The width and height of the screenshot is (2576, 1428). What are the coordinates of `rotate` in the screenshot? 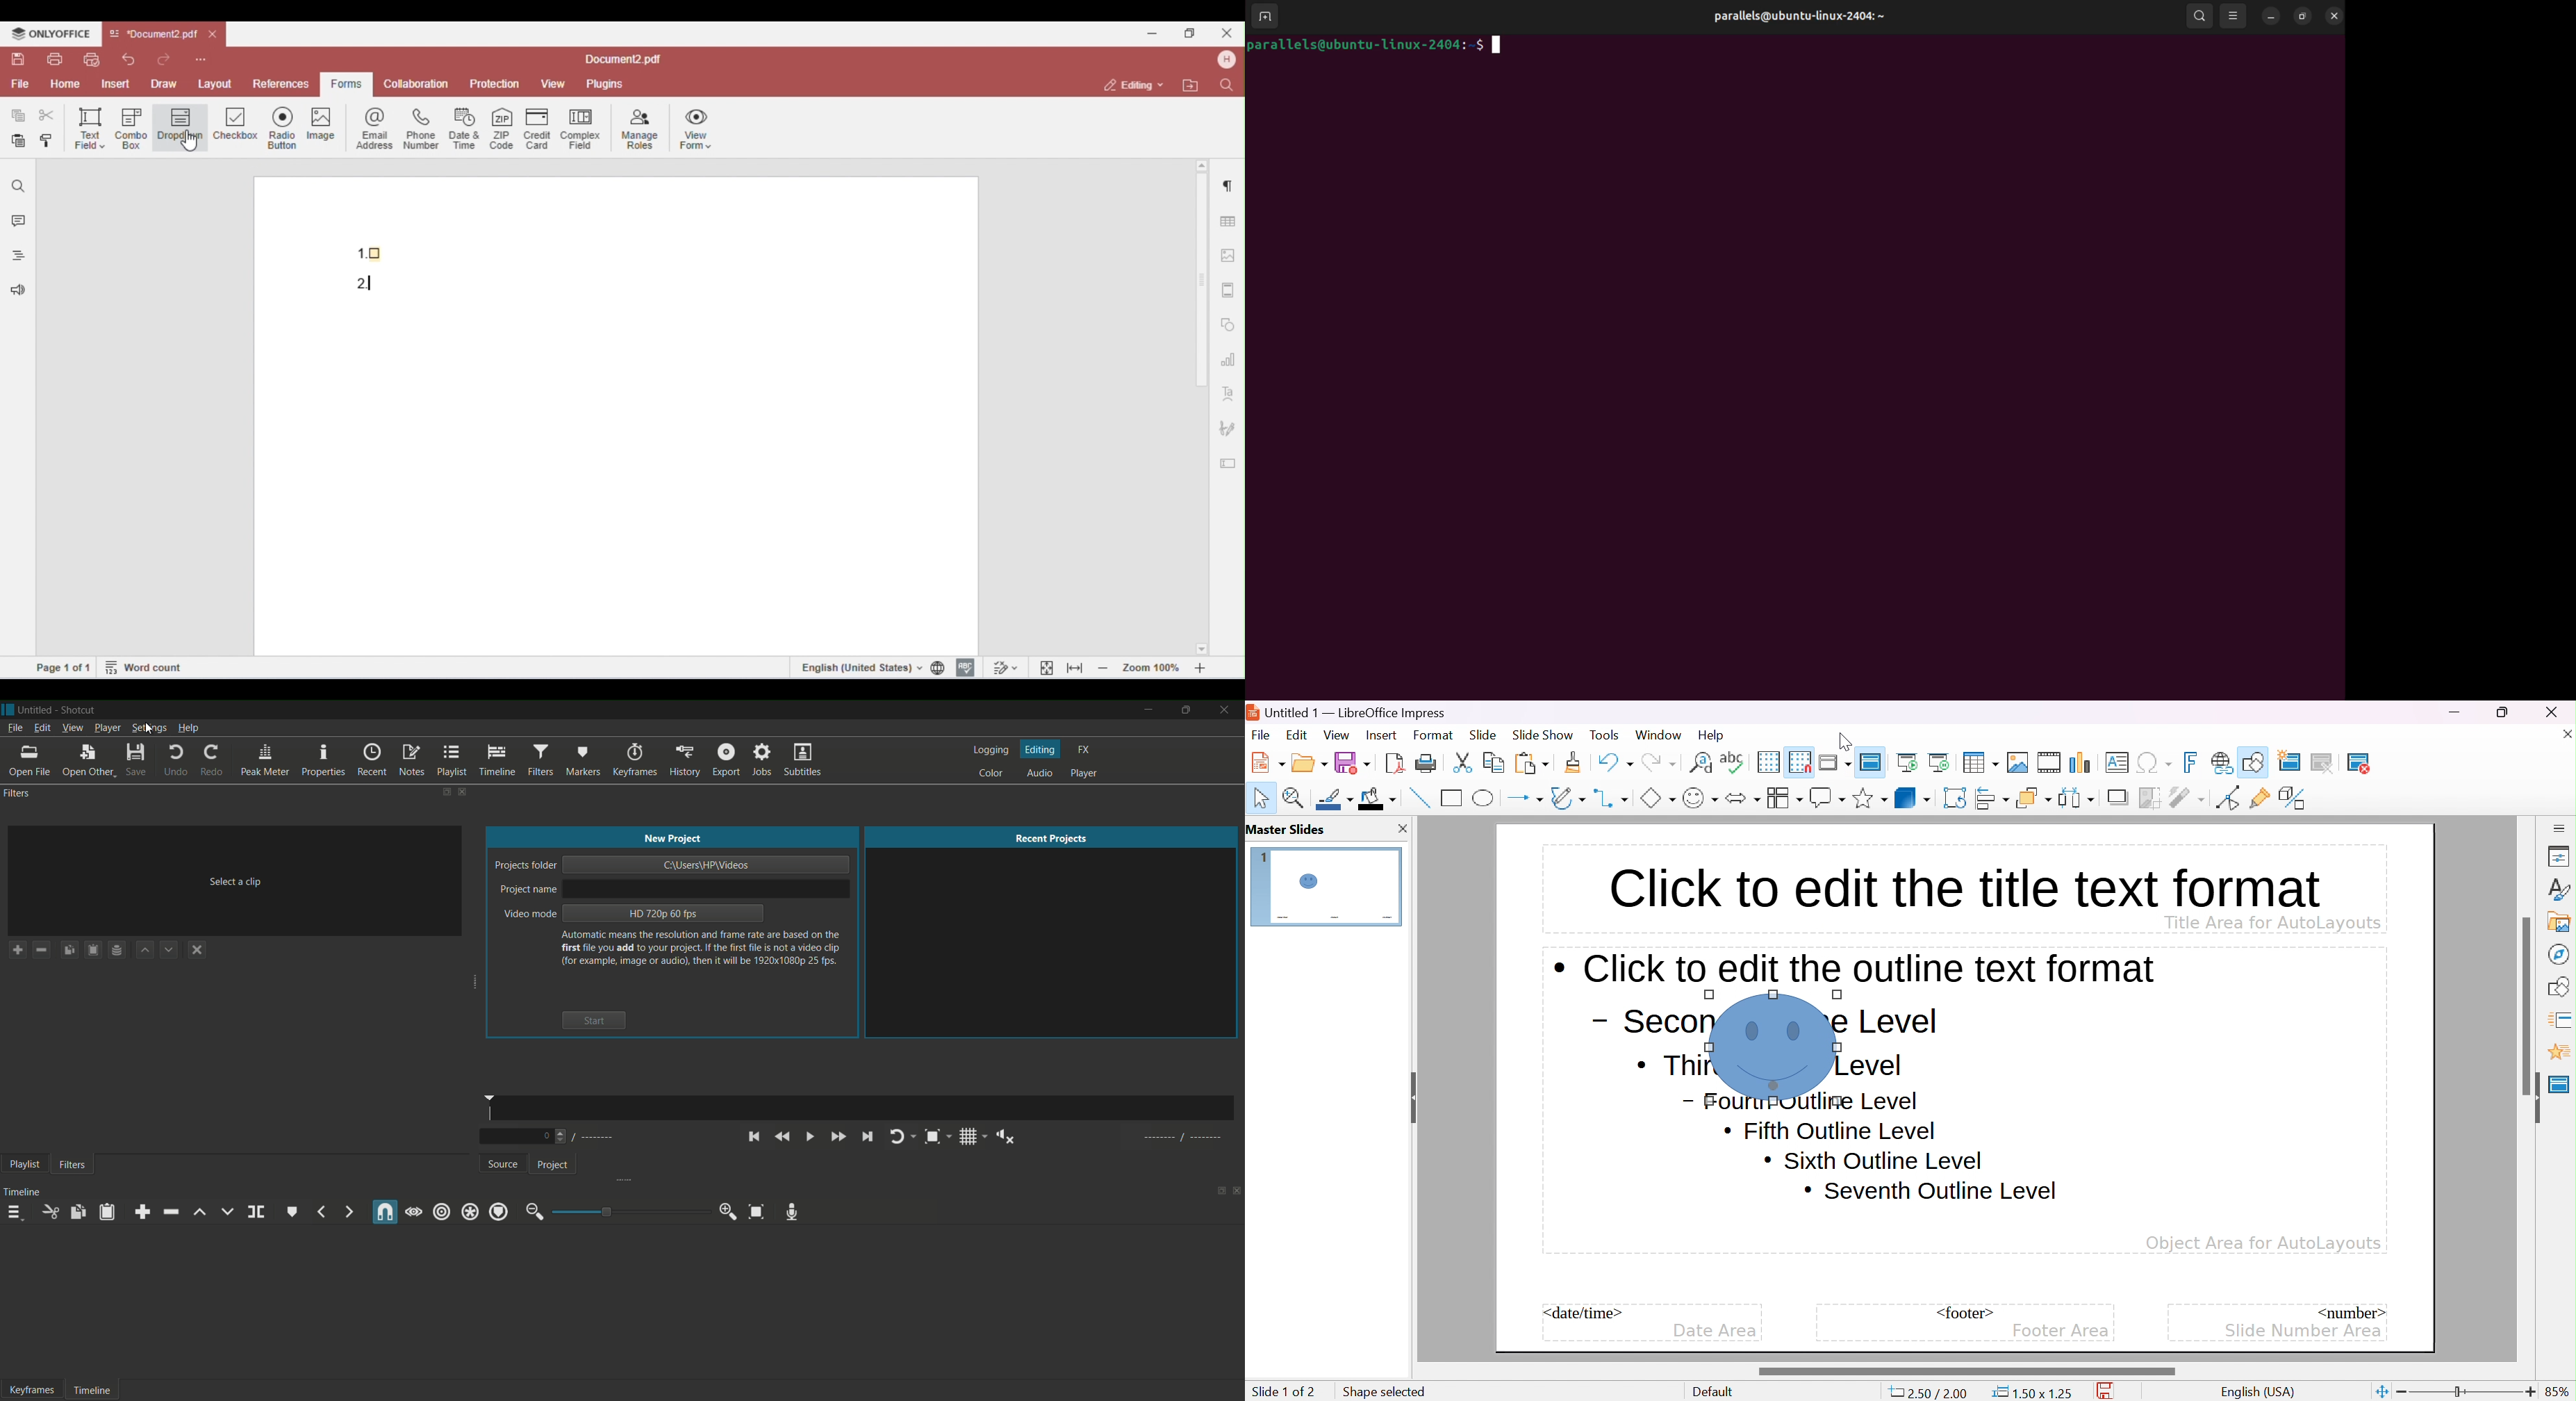 It's located at (1956, 798).